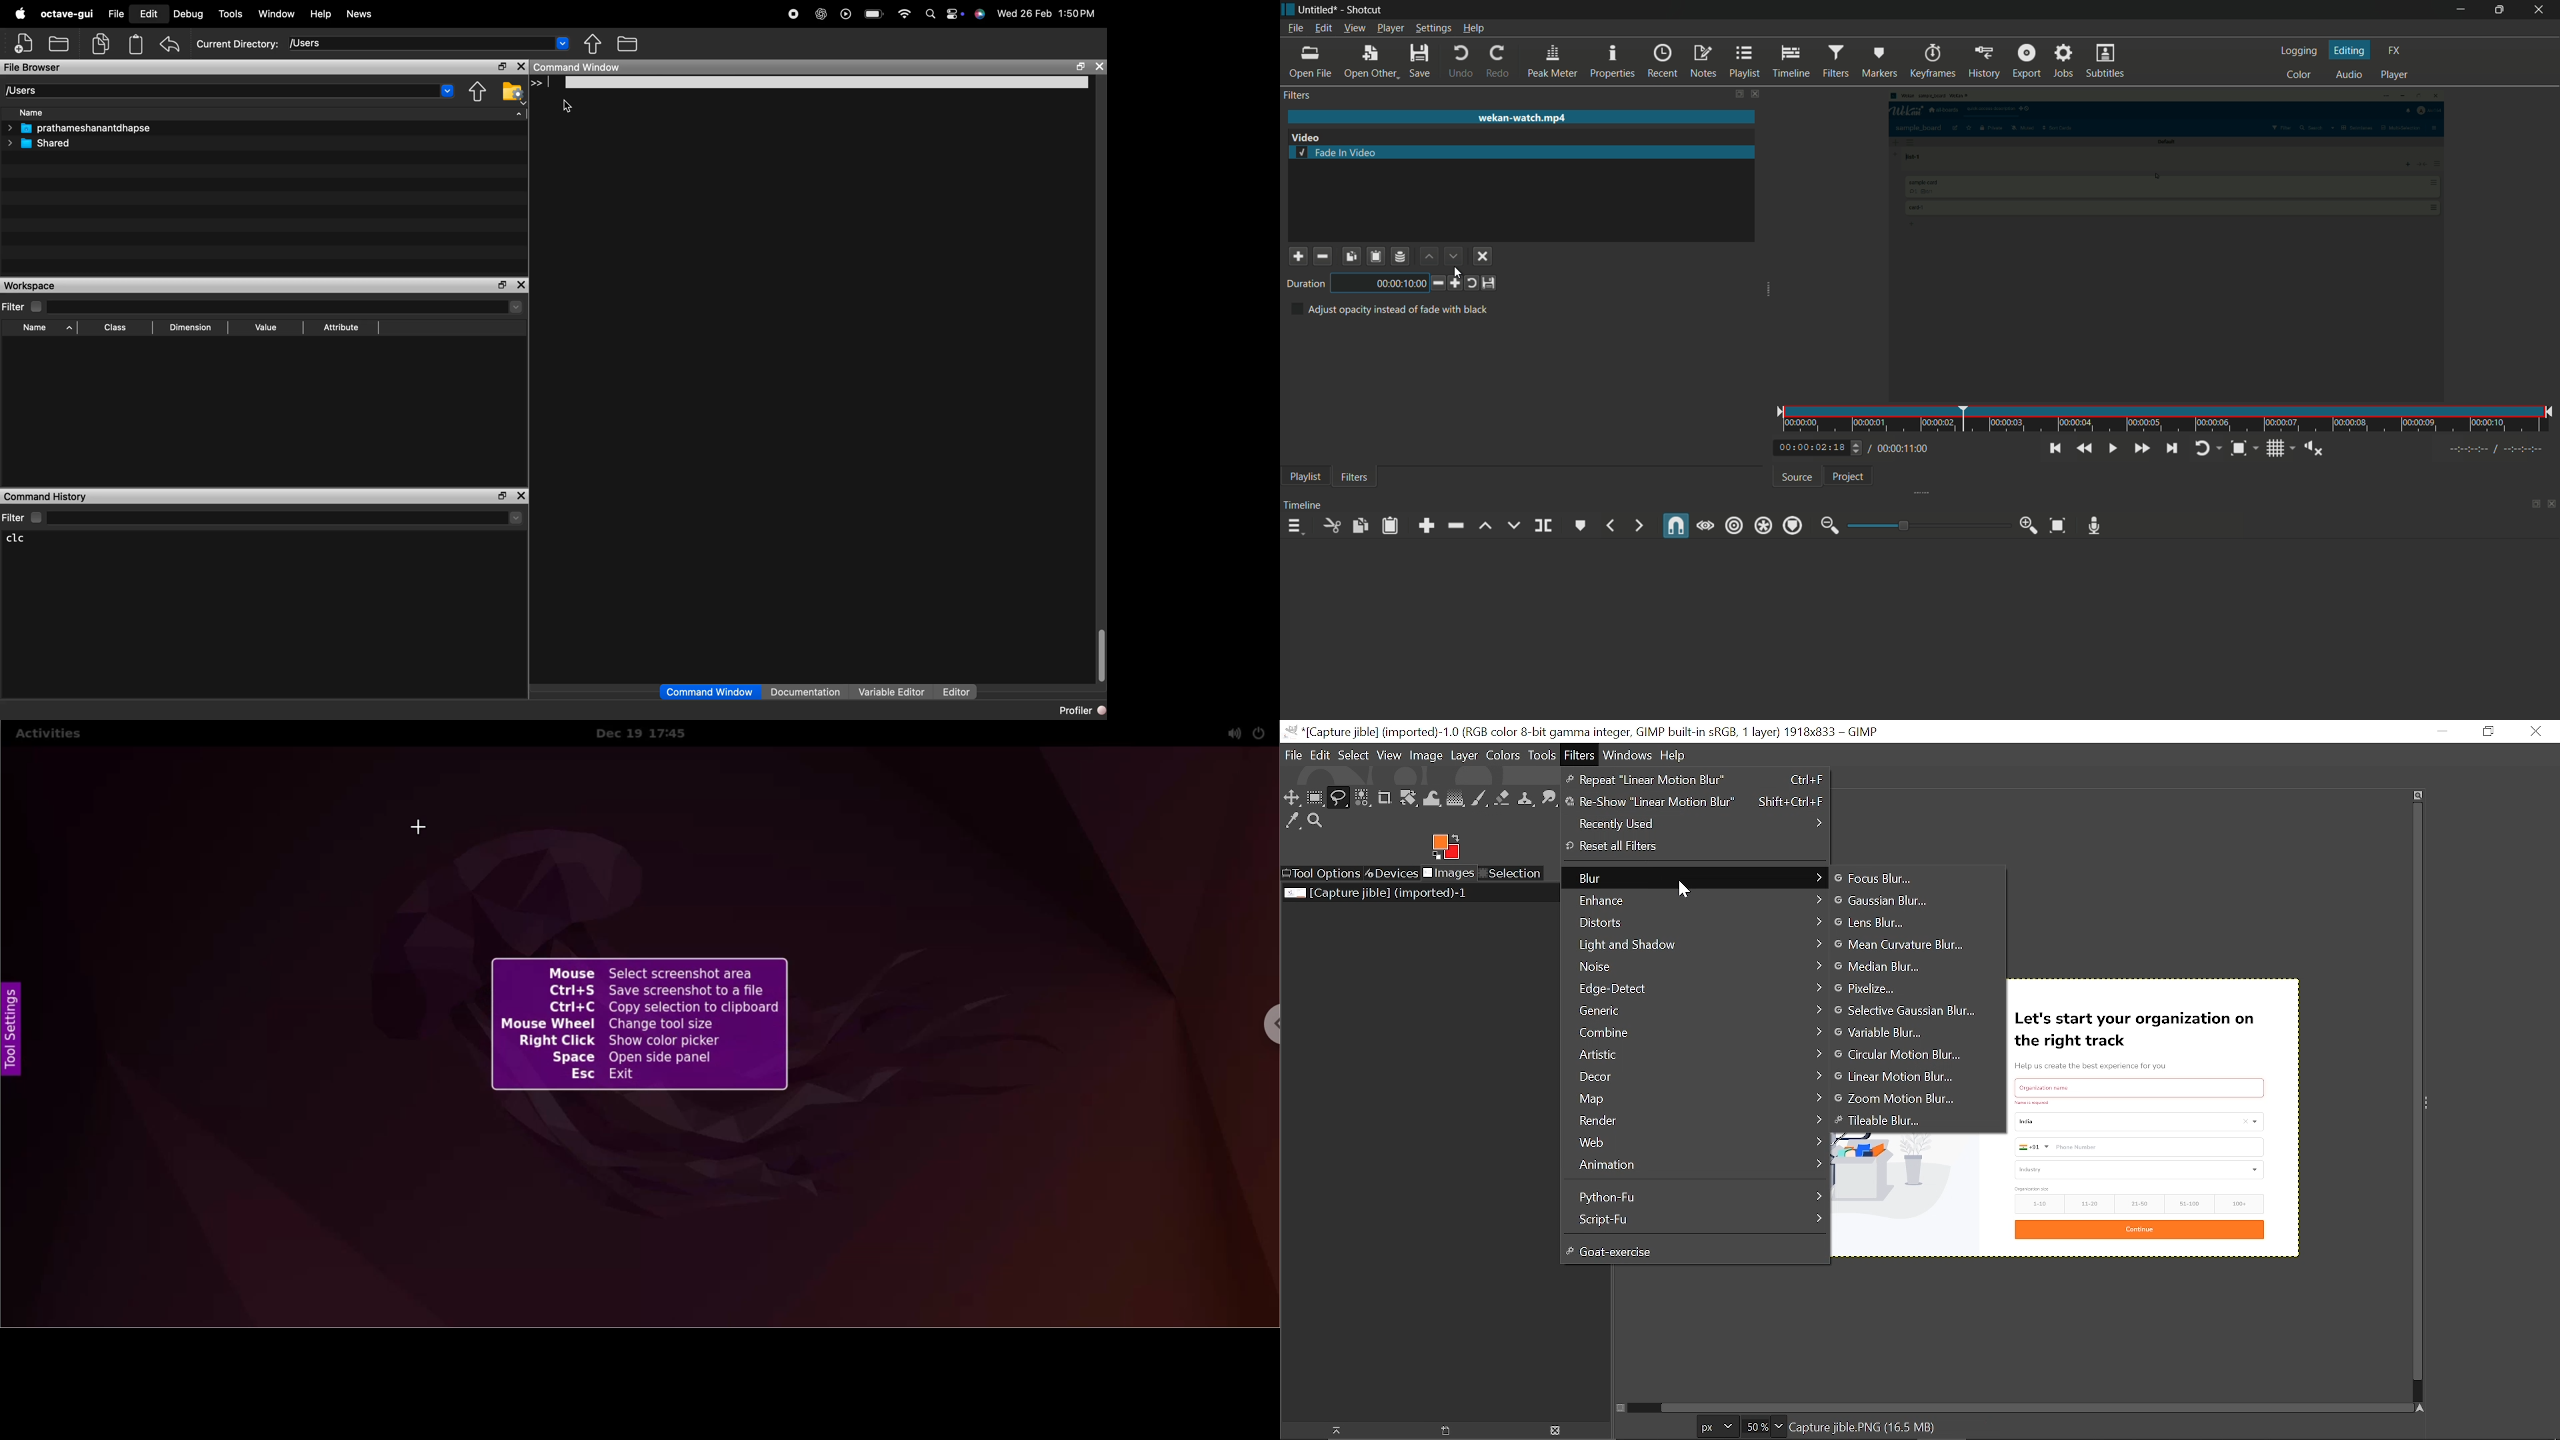 This screenshot has height=1456, width=2576. Describe the element at coordinates (2498, 450) in the screenshot. I see `In point` at that location.